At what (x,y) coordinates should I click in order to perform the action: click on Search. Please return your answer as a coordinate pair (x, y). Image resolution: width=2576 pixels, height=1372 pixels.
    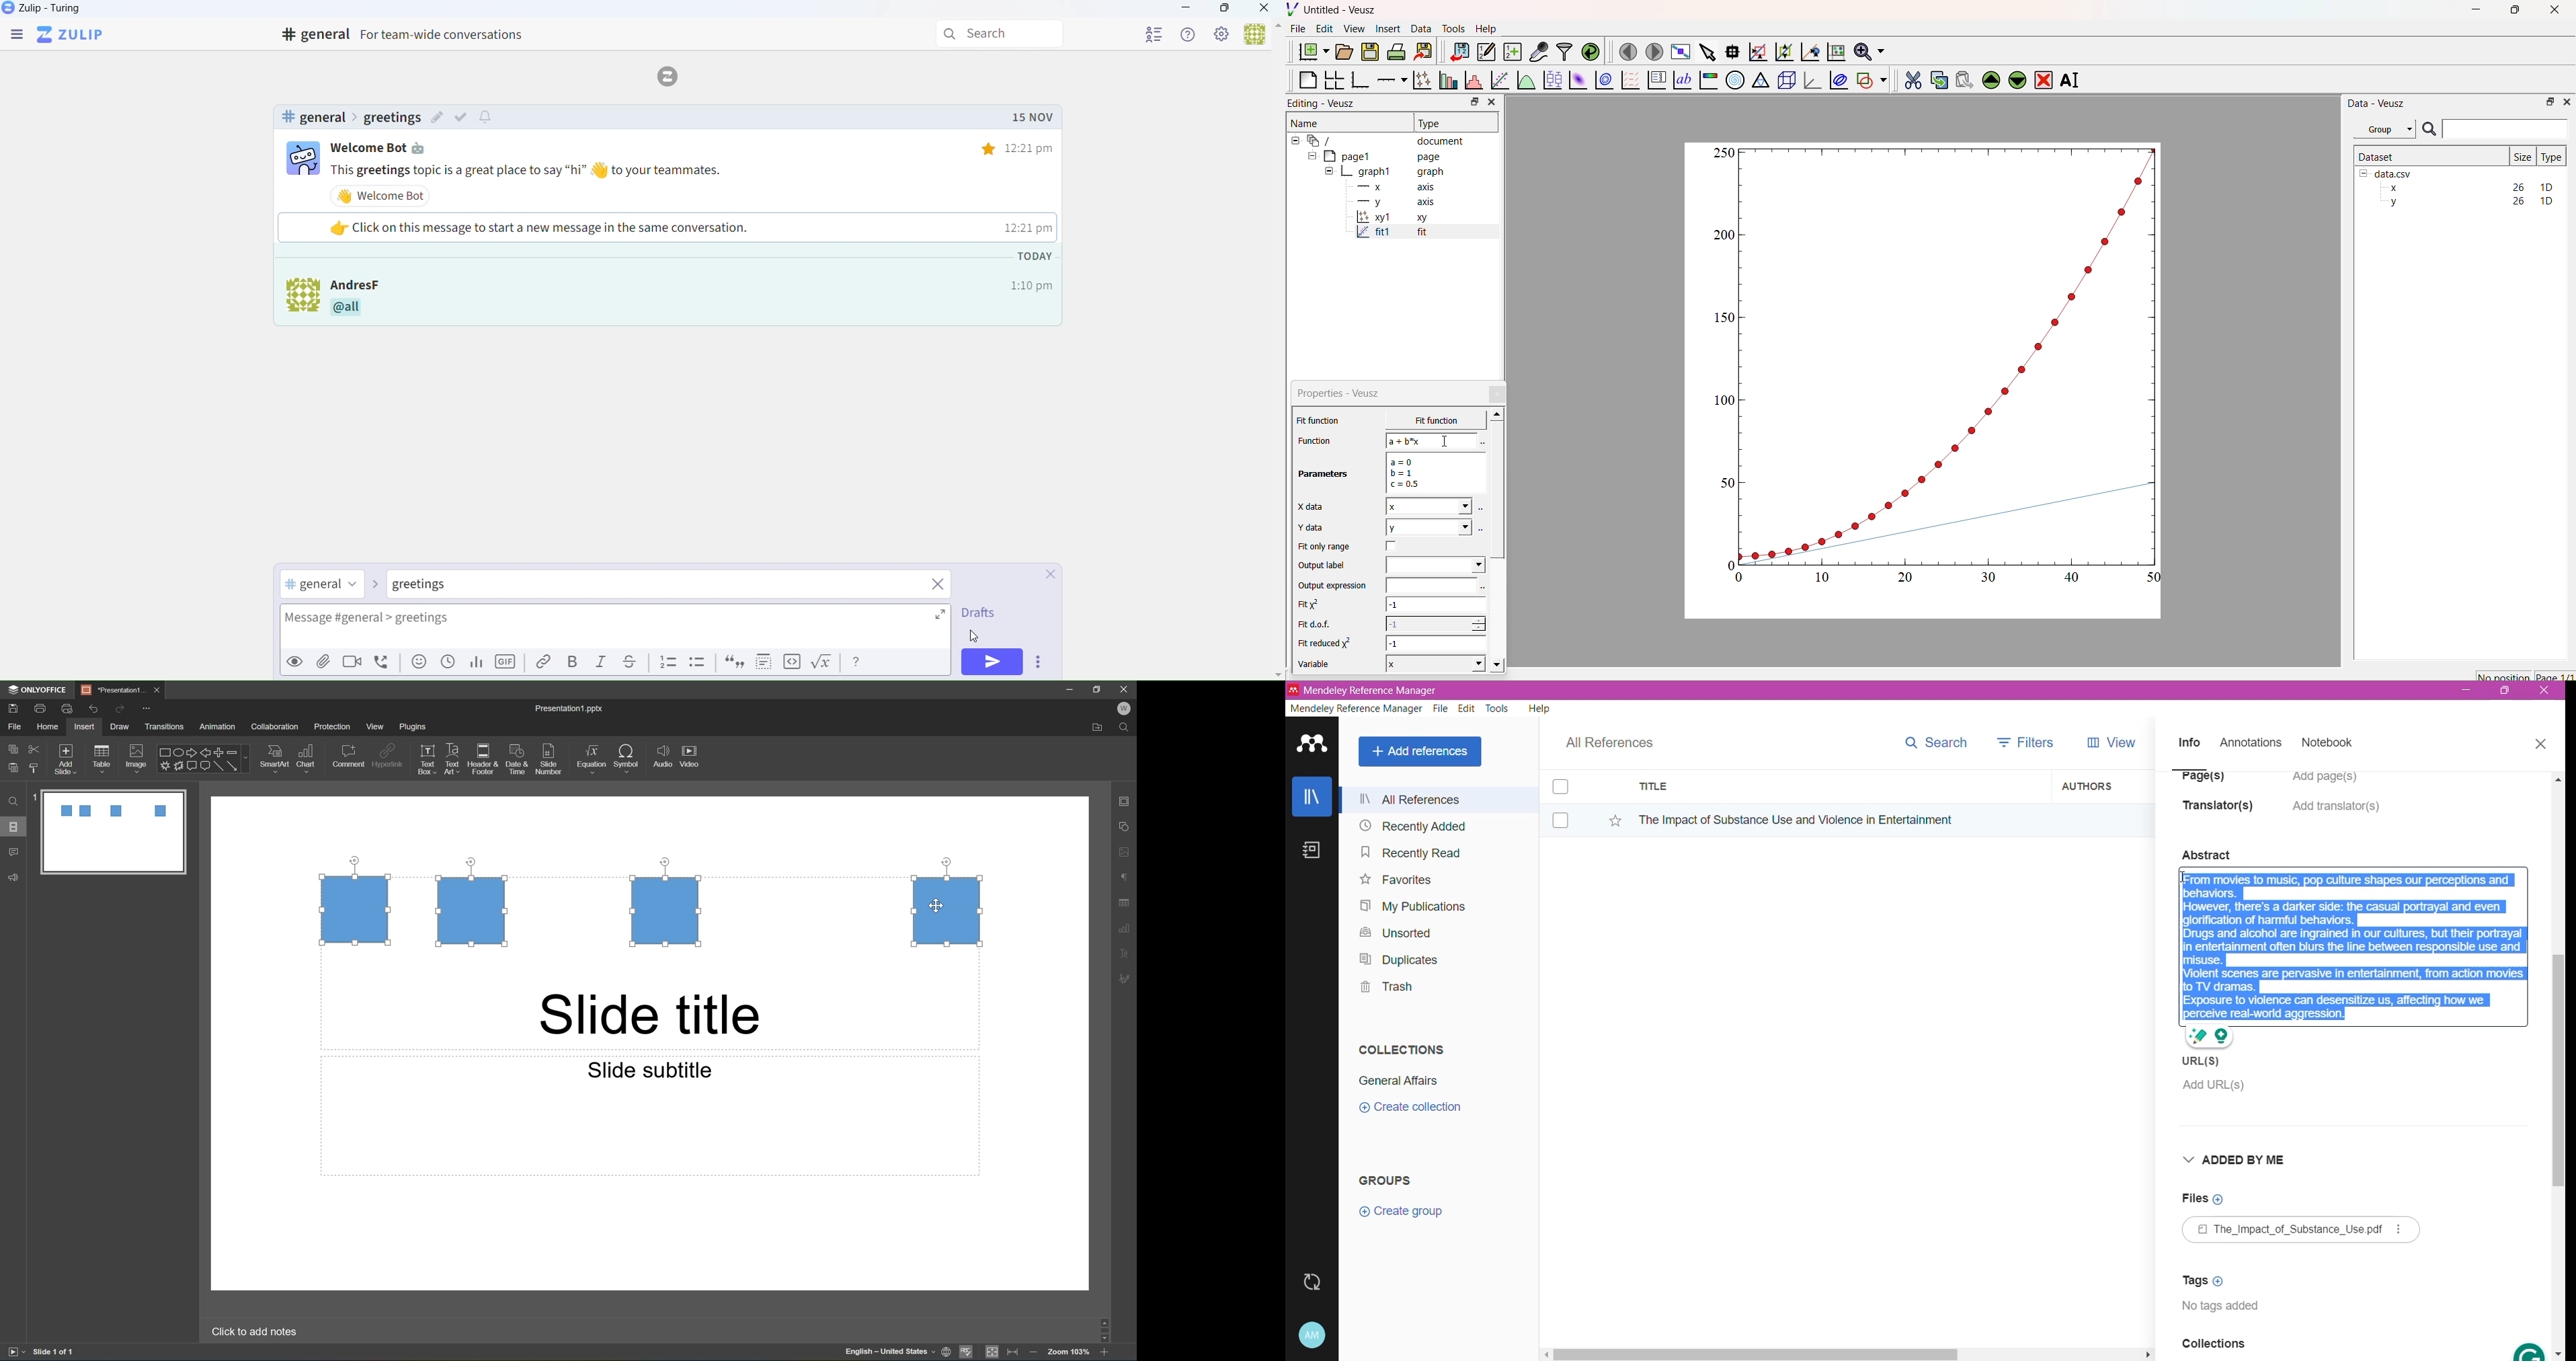
    Looking at the image, I should click on (1936, 740).